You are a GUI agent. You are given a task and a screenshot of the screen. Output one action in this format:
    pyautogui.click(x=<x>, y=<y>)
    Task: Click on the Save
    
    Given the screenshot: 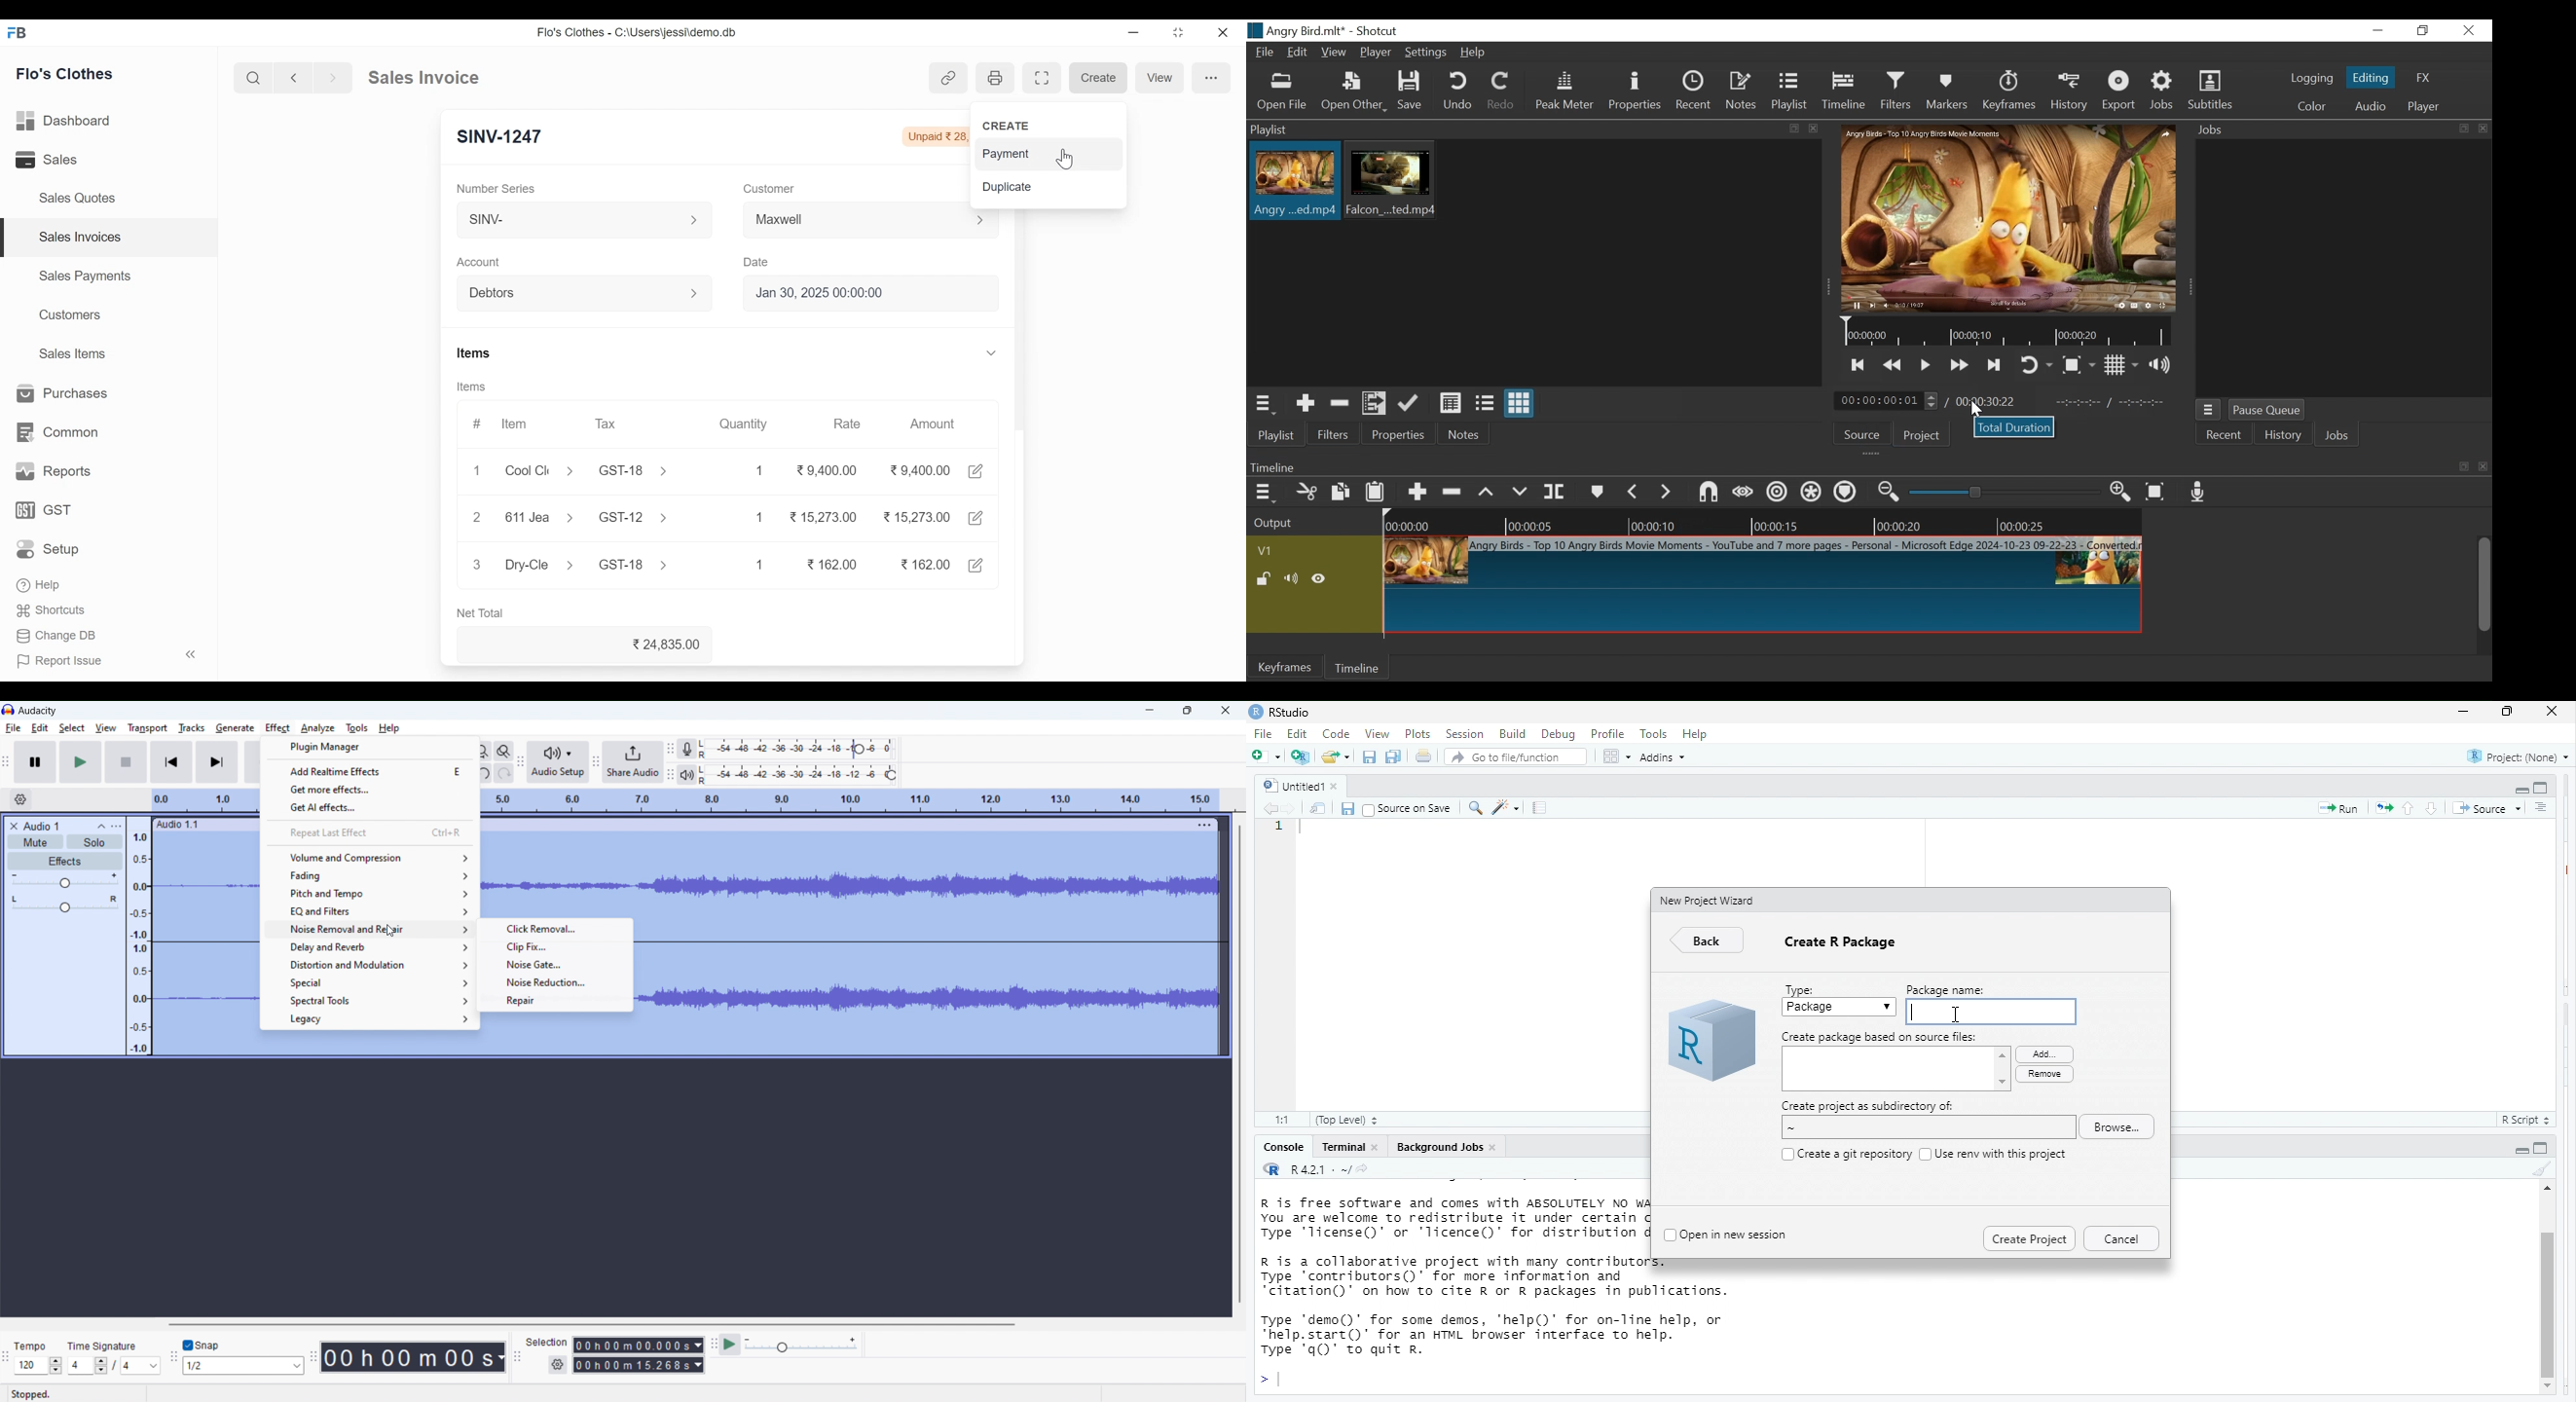 What is the action you would take?
    pyautogui.click(x=1410, y=92)
    